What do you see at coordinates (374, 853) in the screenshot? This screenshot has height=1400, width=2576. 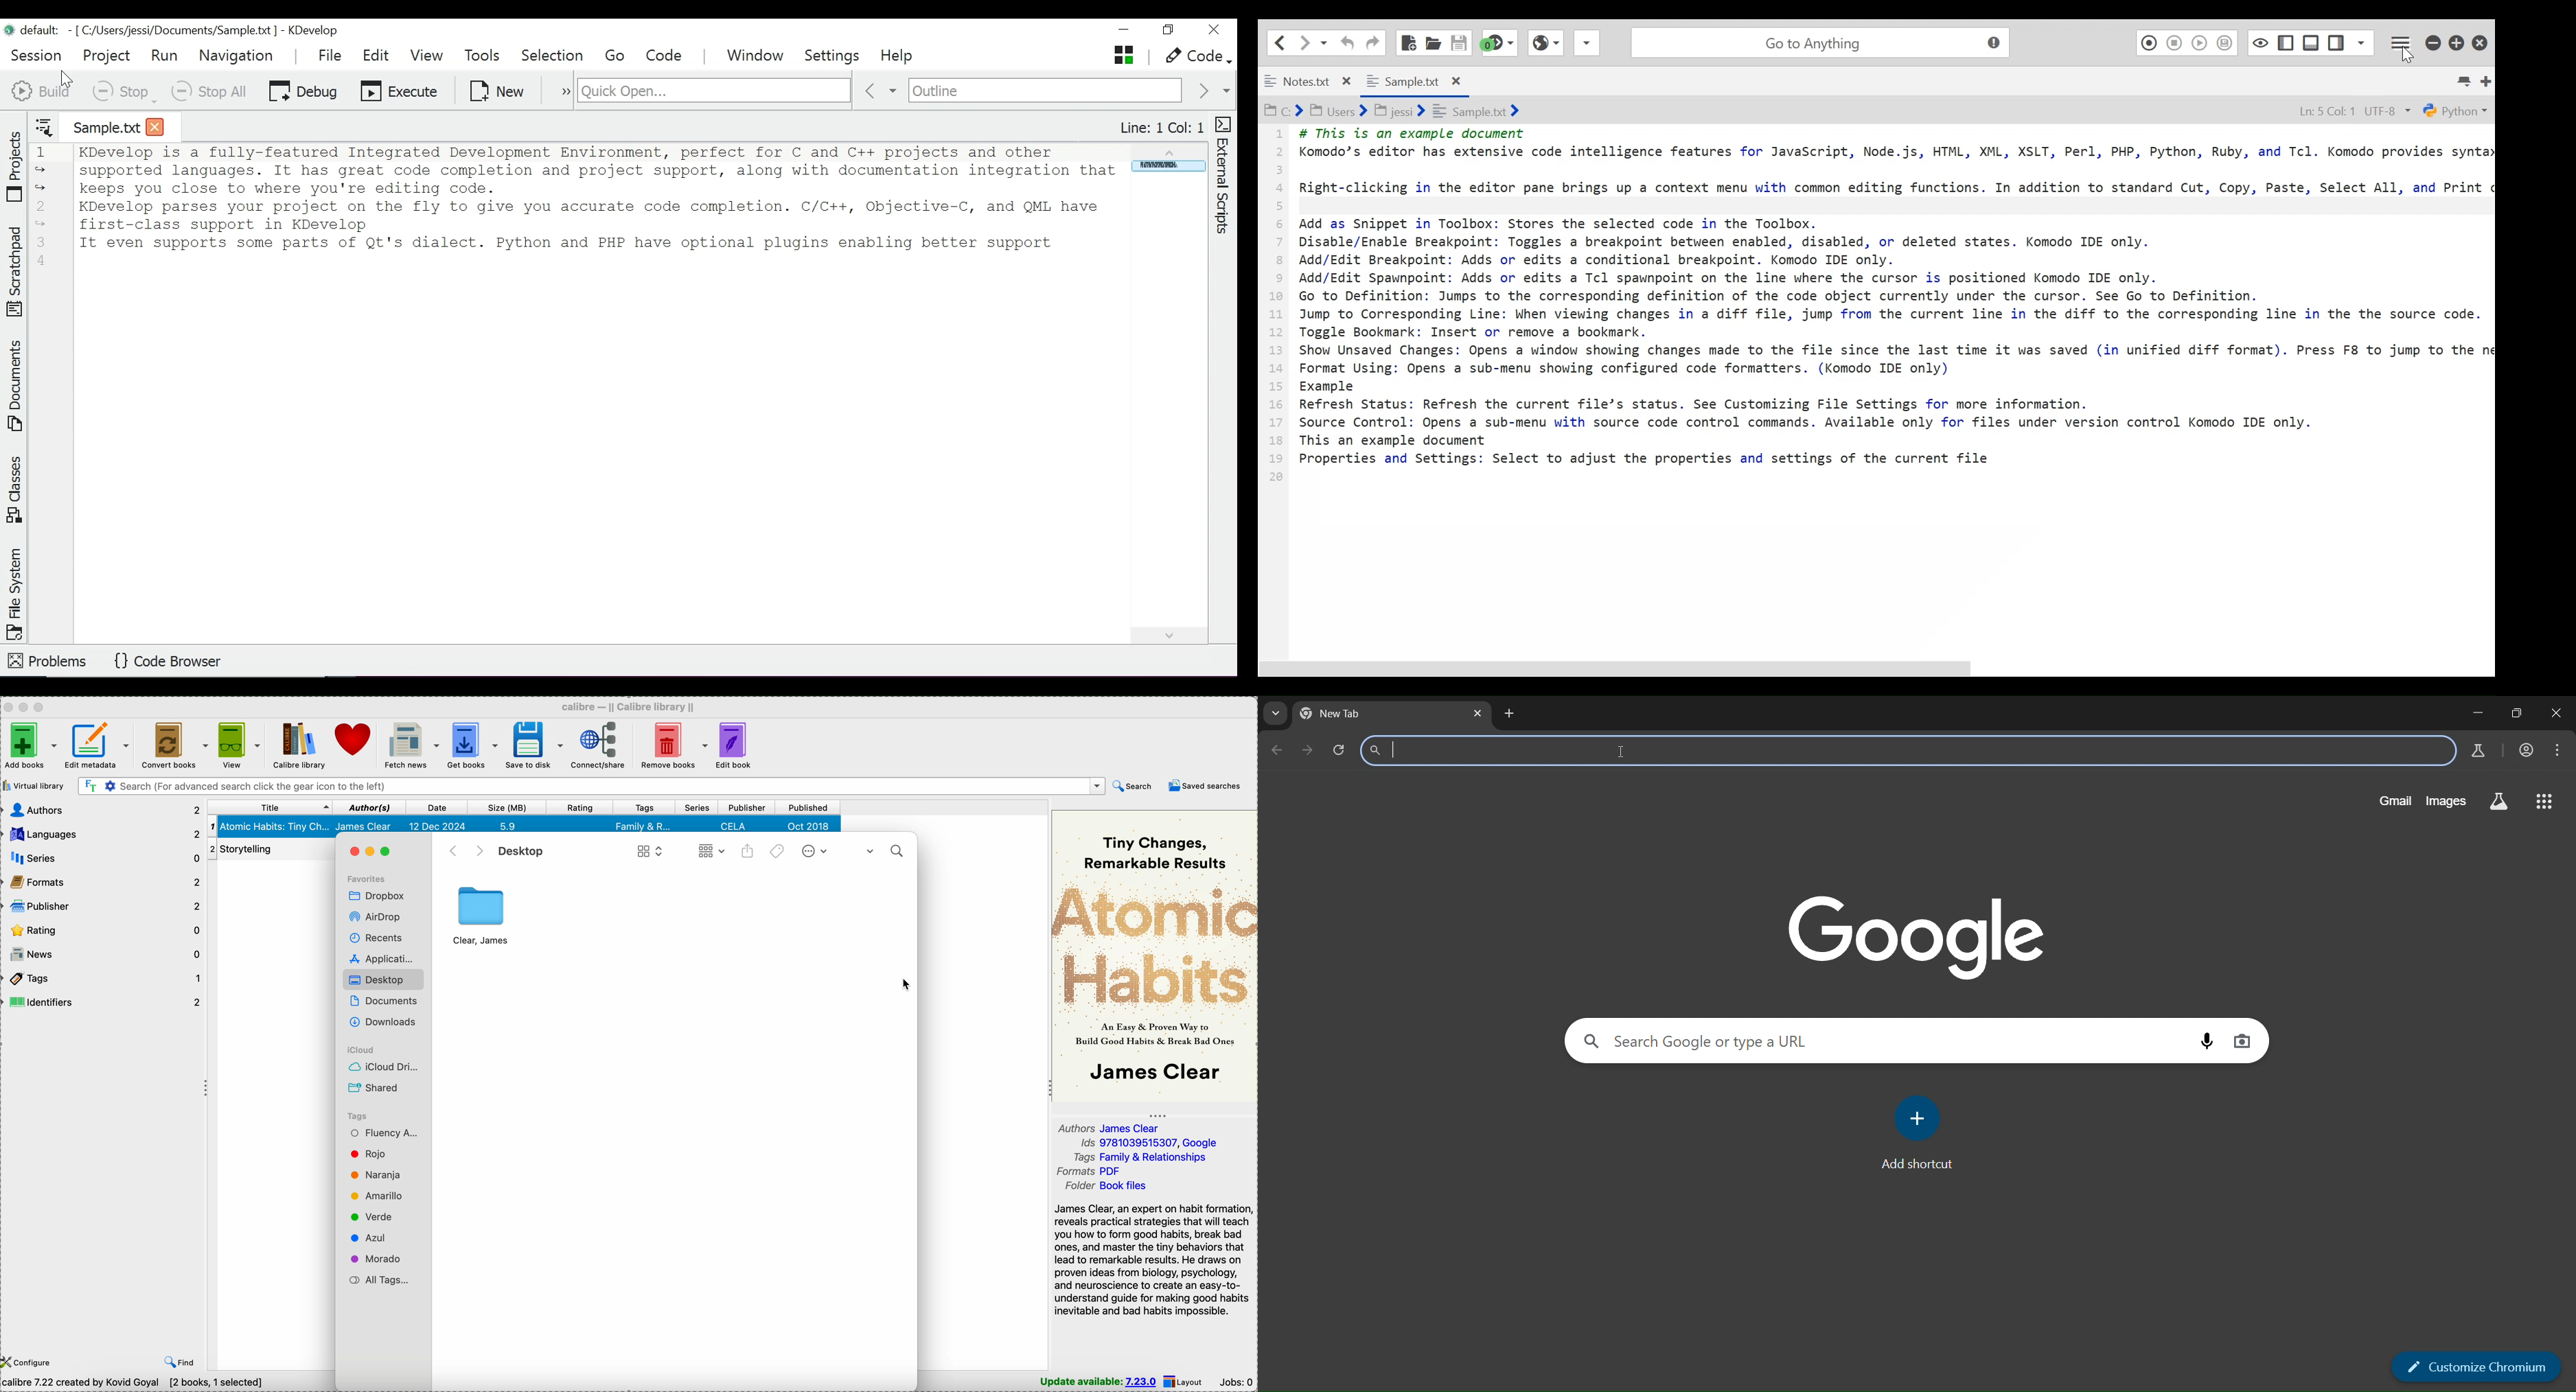 I see `minimize` at bounding box center [374, 853].